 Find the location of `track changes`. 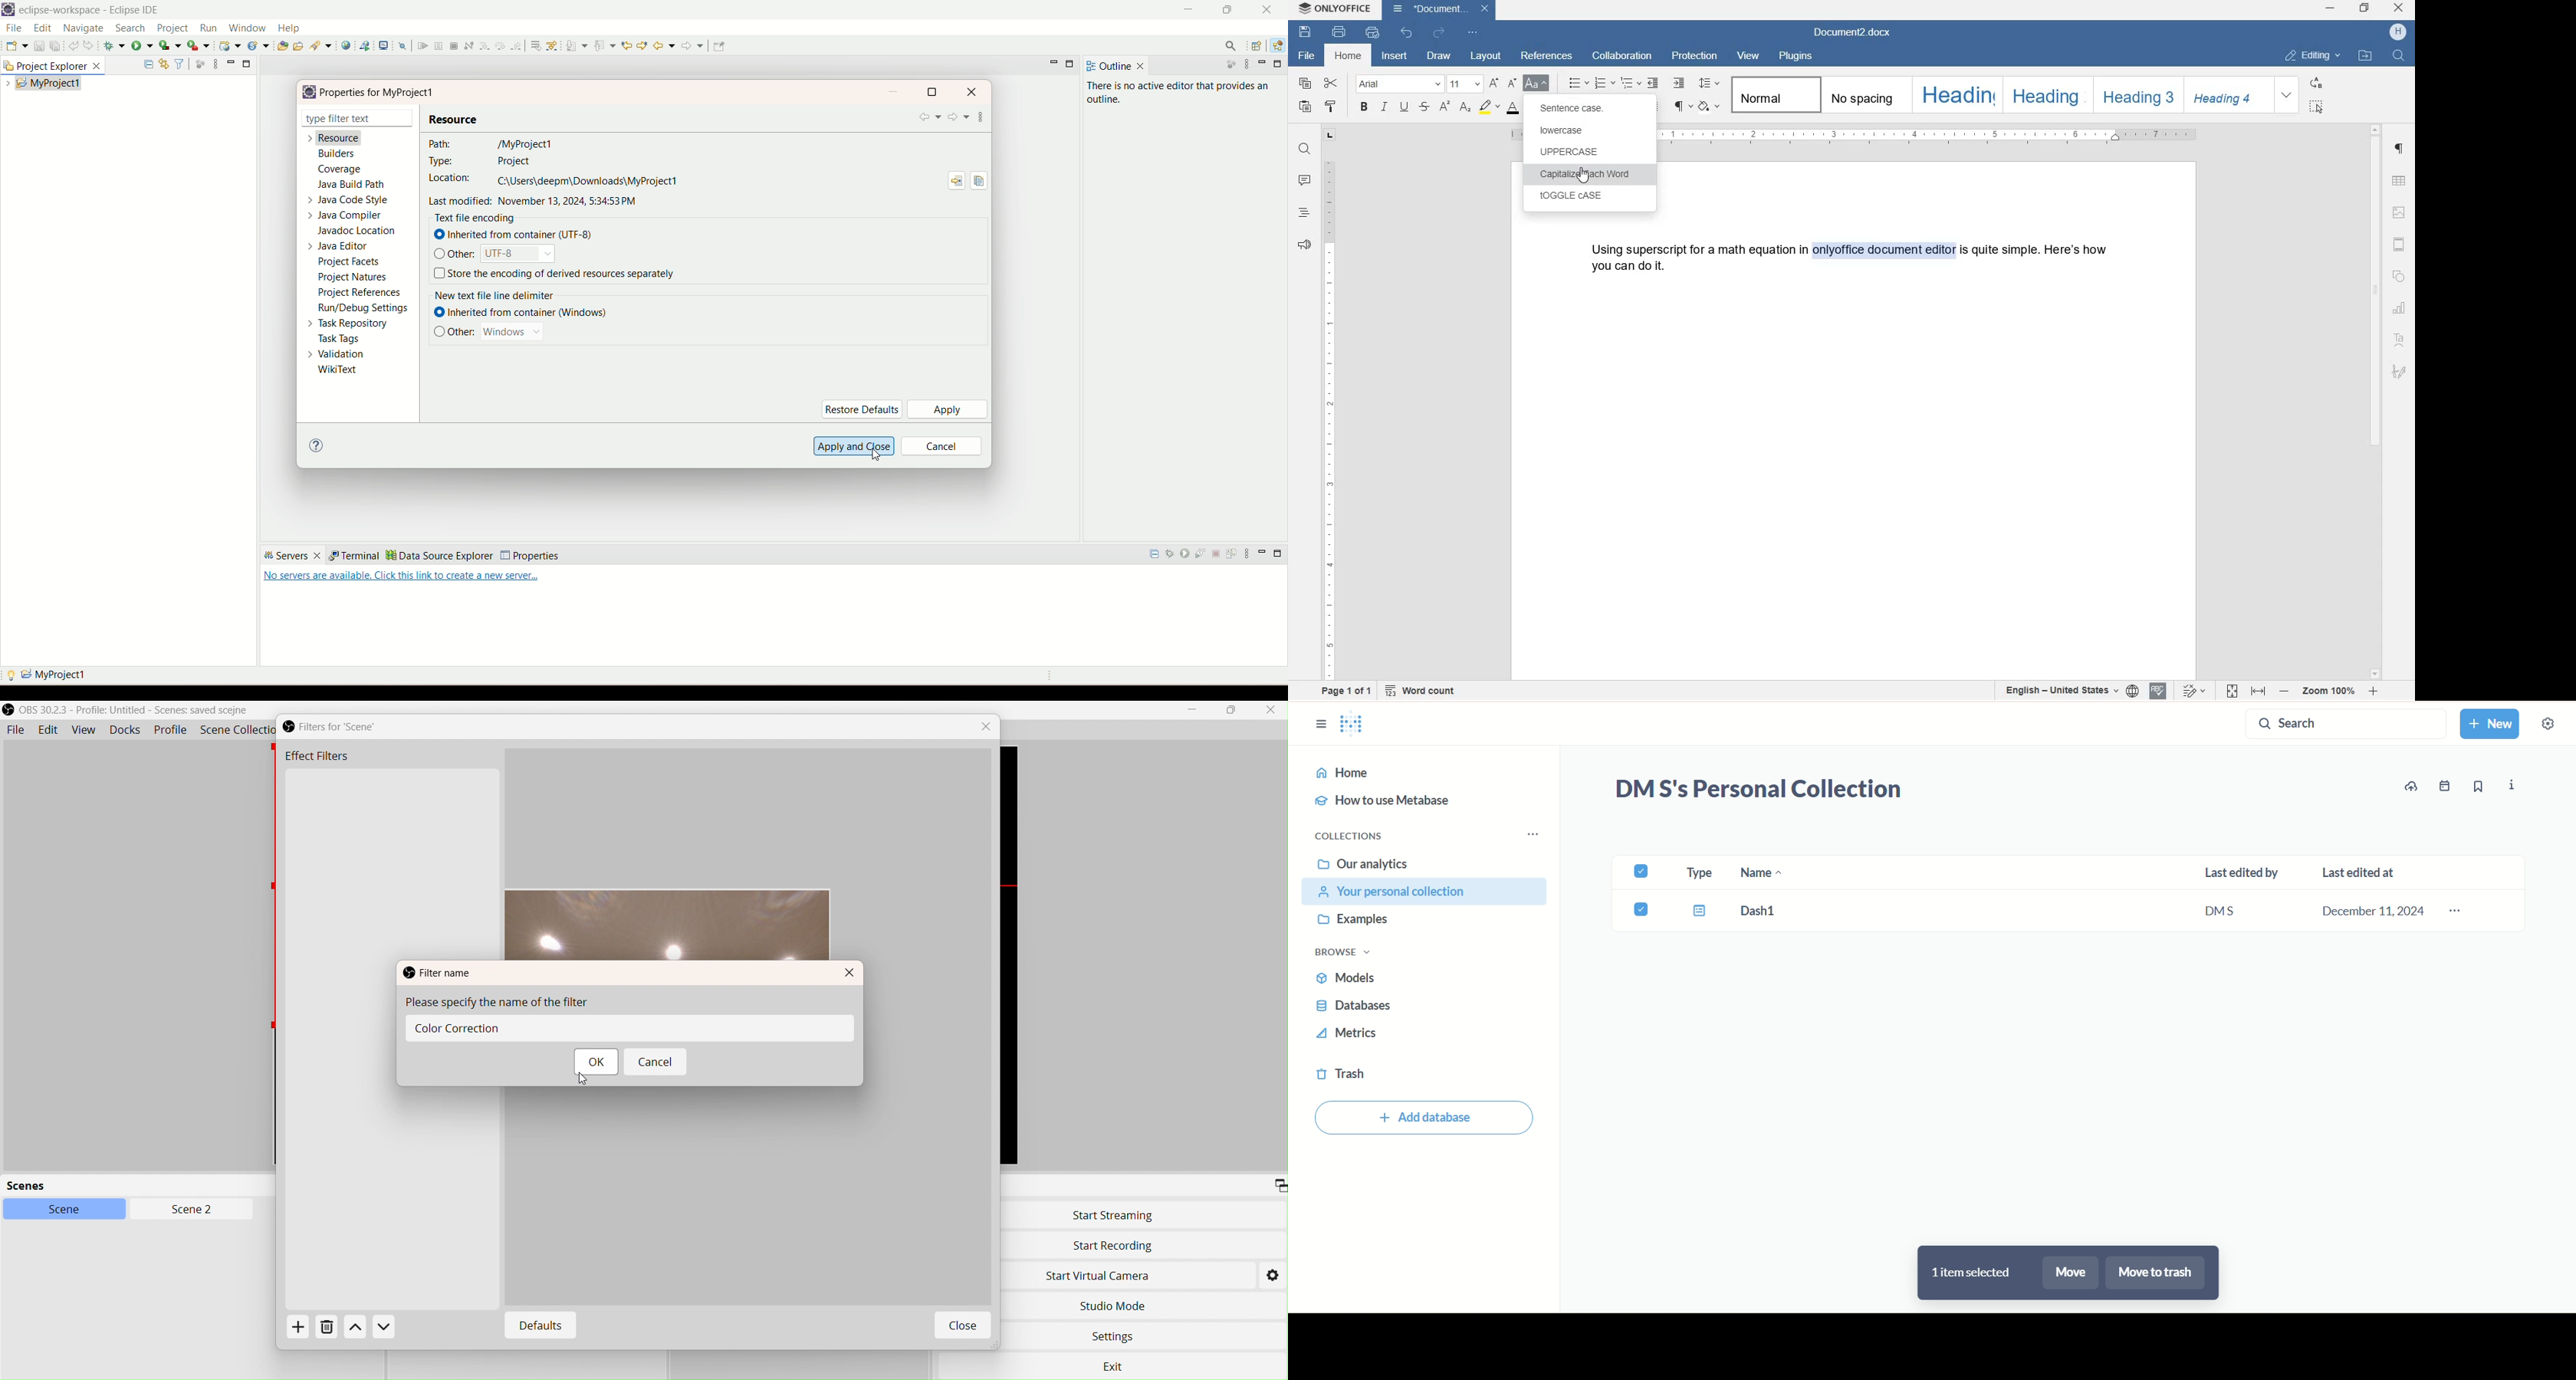

track changes is located at coordinates (2191, 691).